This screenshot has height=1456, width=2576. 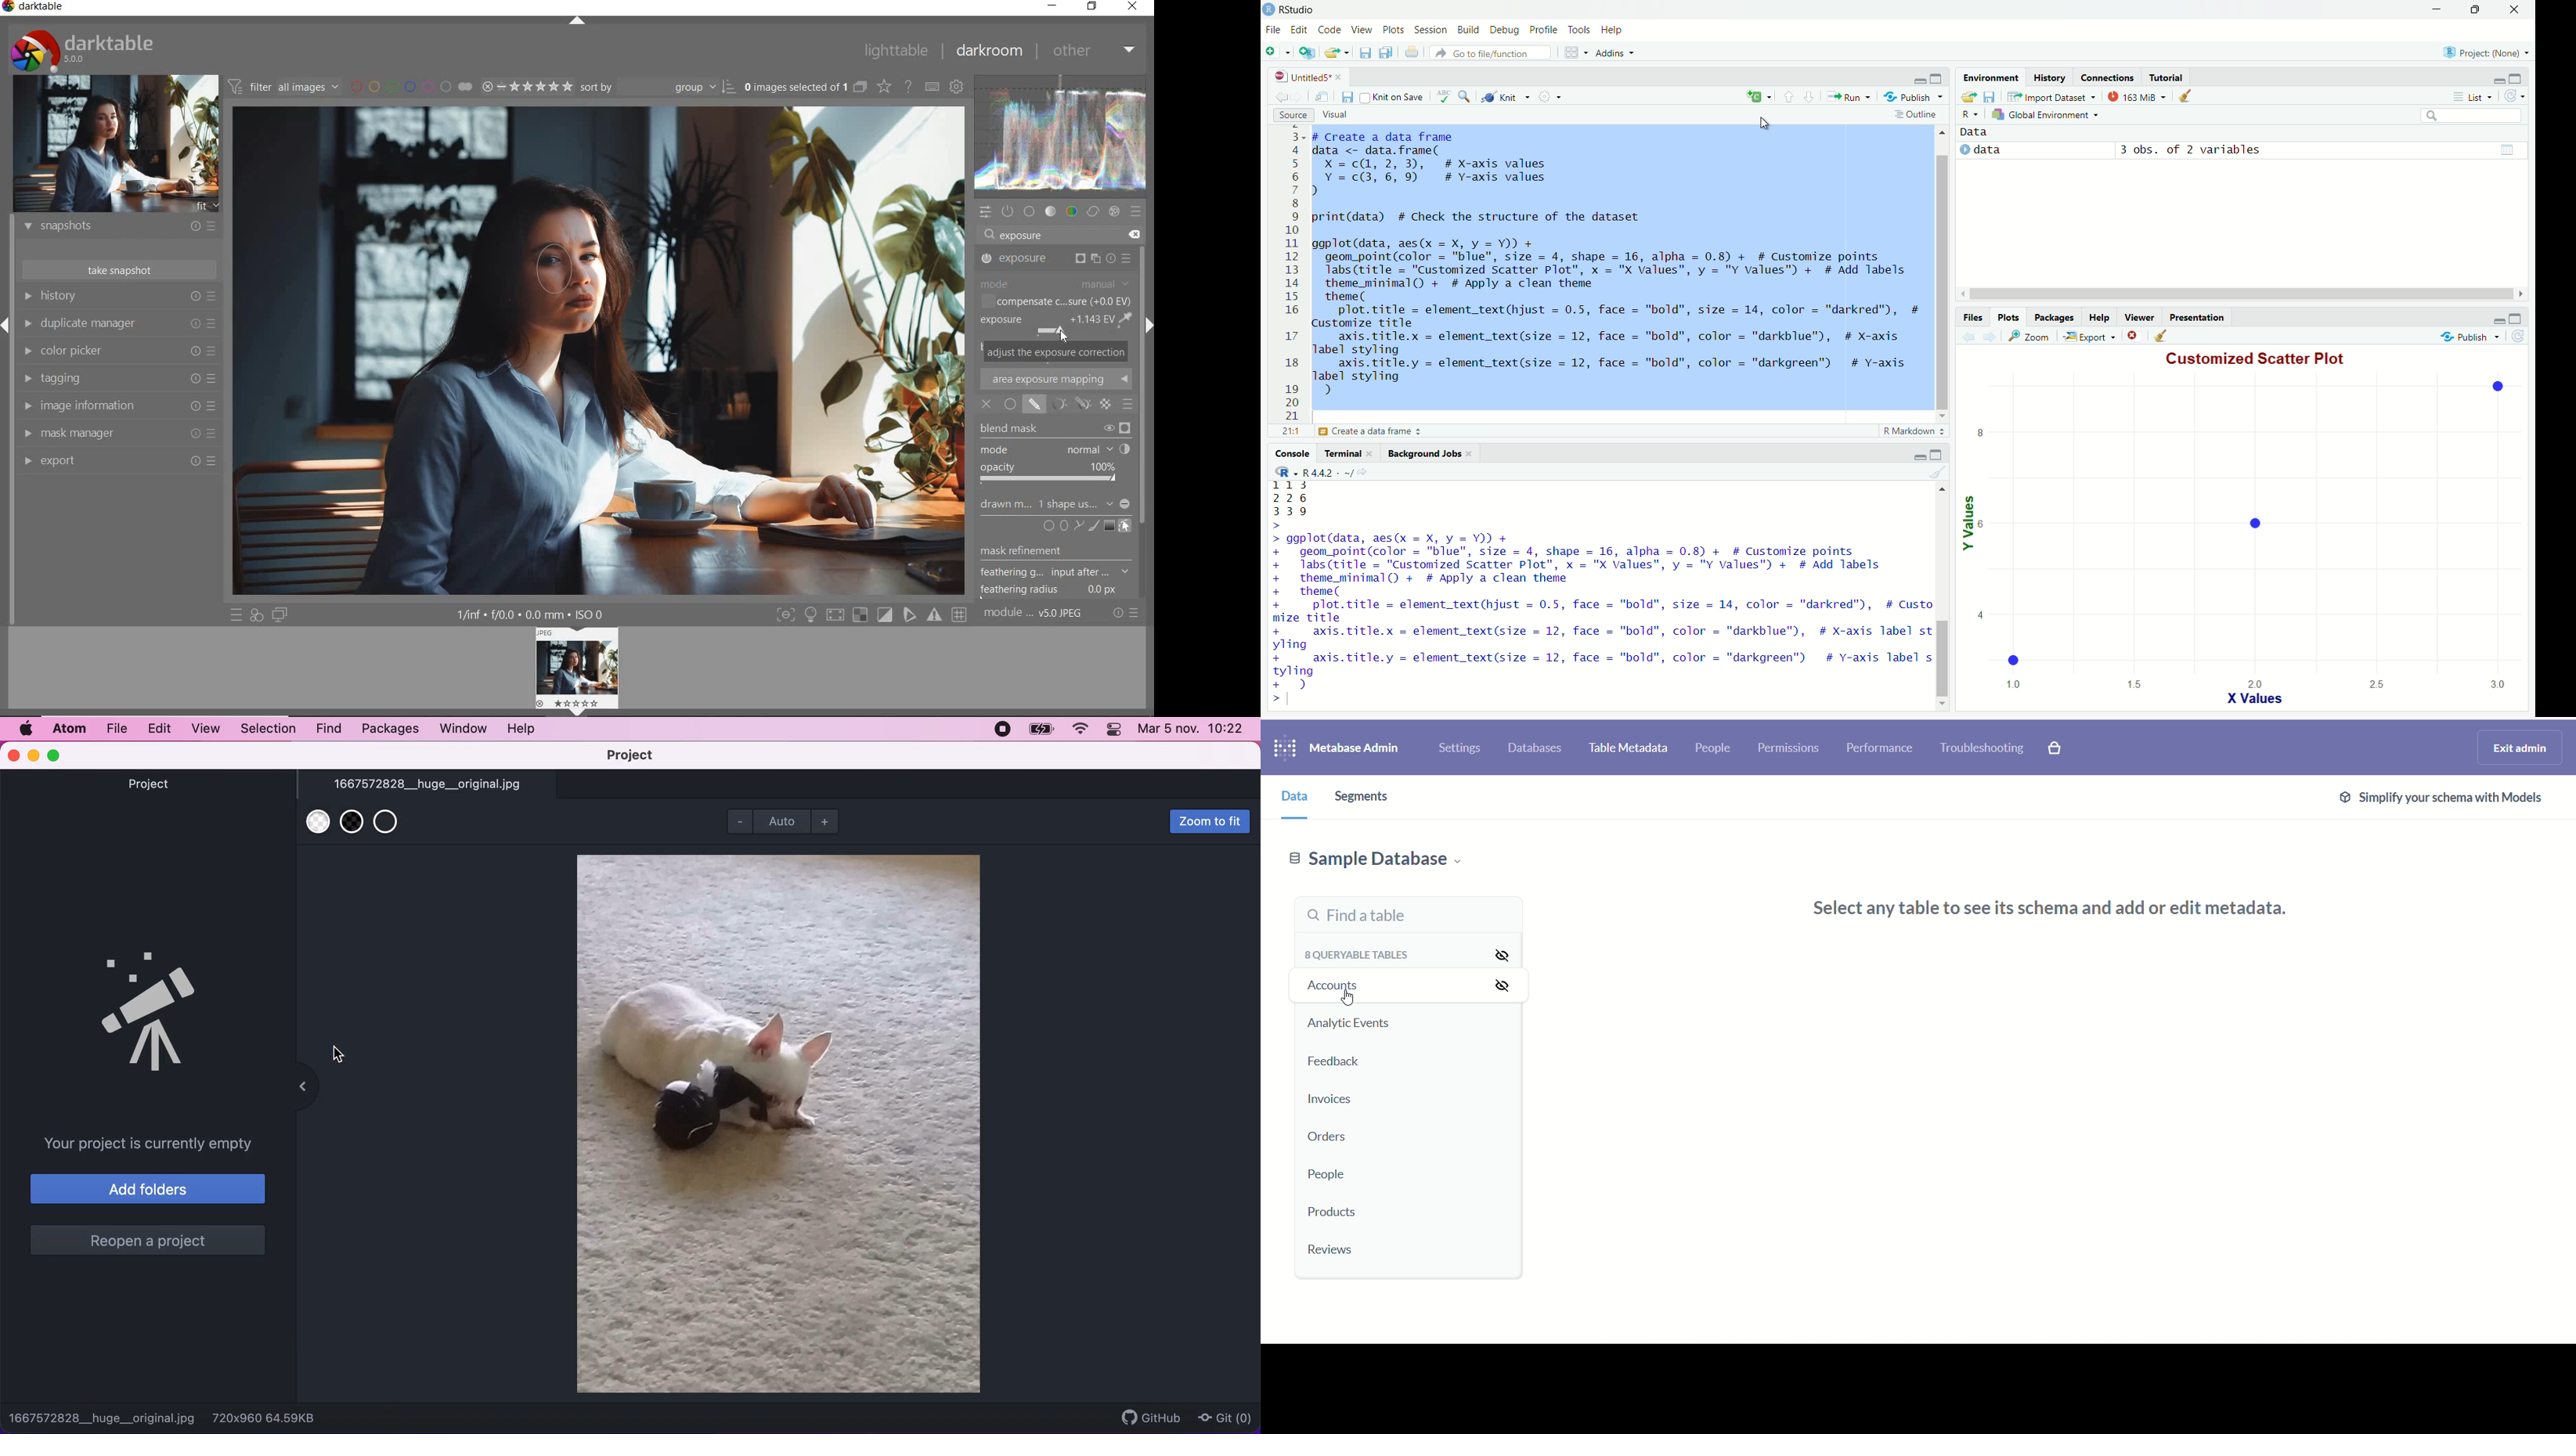 I want to click on EXPOSURE MODE ADJUSTED, so click(x=1047, y=325).